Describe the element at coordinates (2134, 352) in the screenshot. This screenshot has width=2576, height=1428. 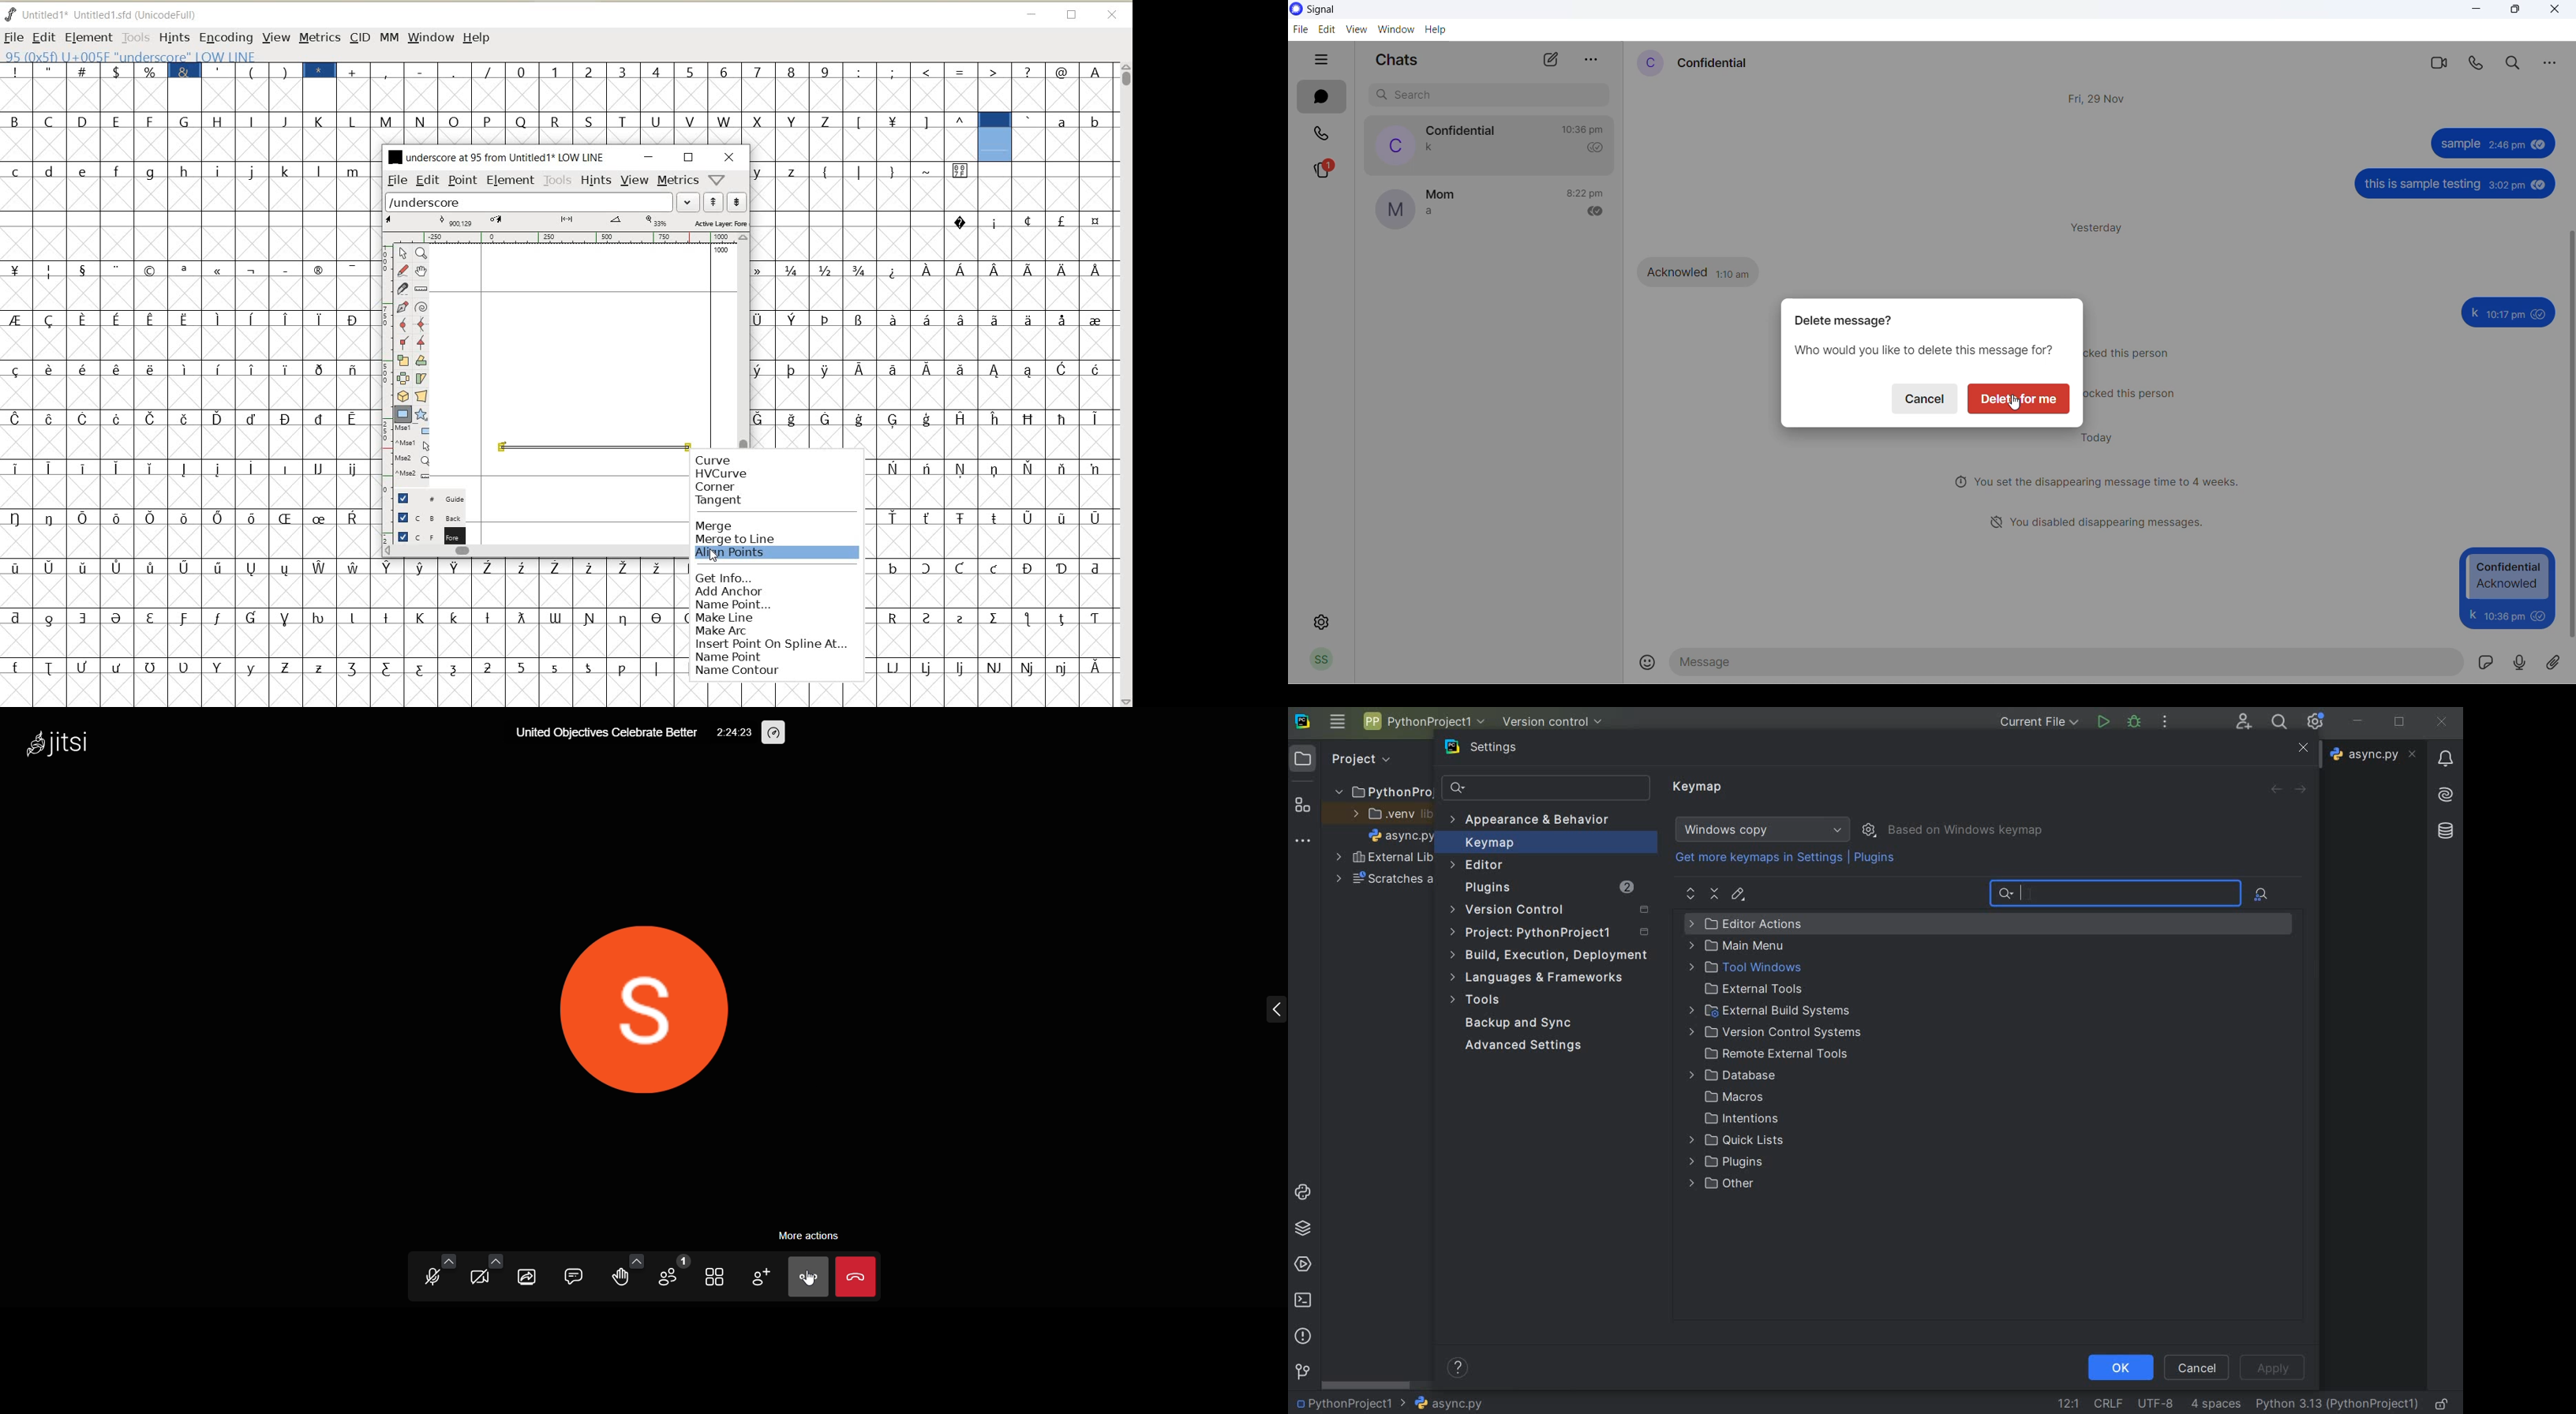
I see `blocked contact notification` at that location.